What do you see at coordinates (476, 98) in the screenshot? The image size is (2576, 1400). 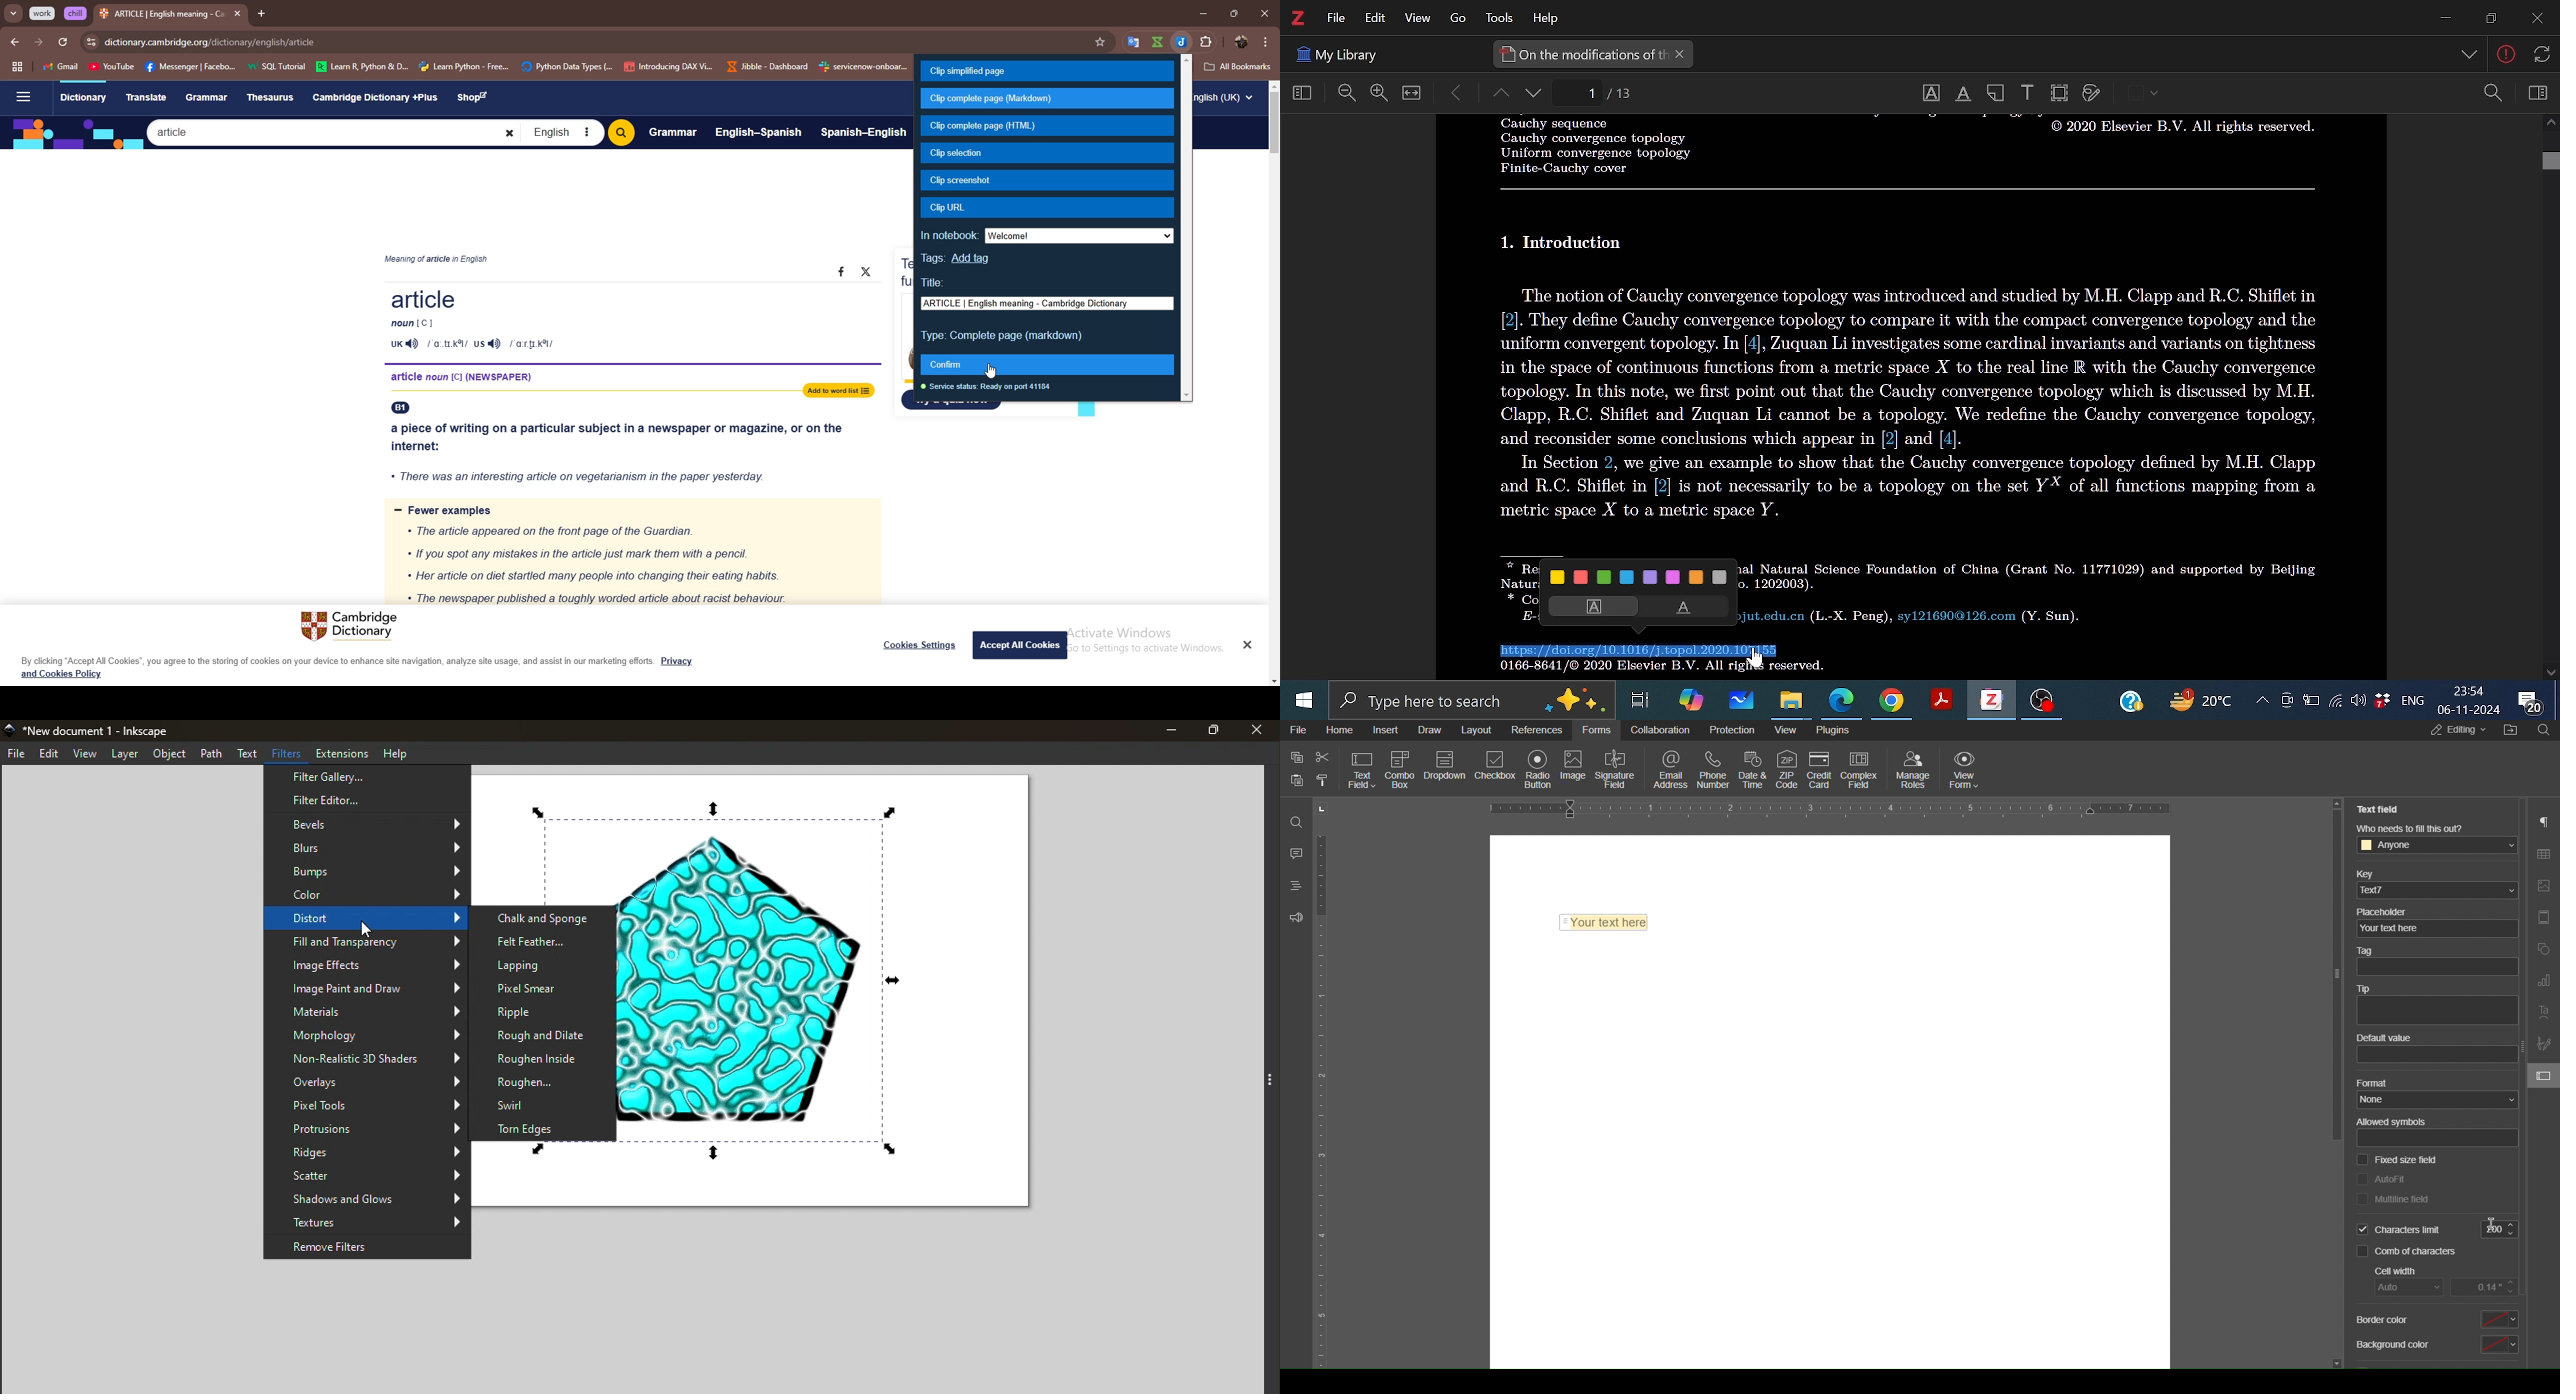 I see `Shop` at bounding box center [476, 98].